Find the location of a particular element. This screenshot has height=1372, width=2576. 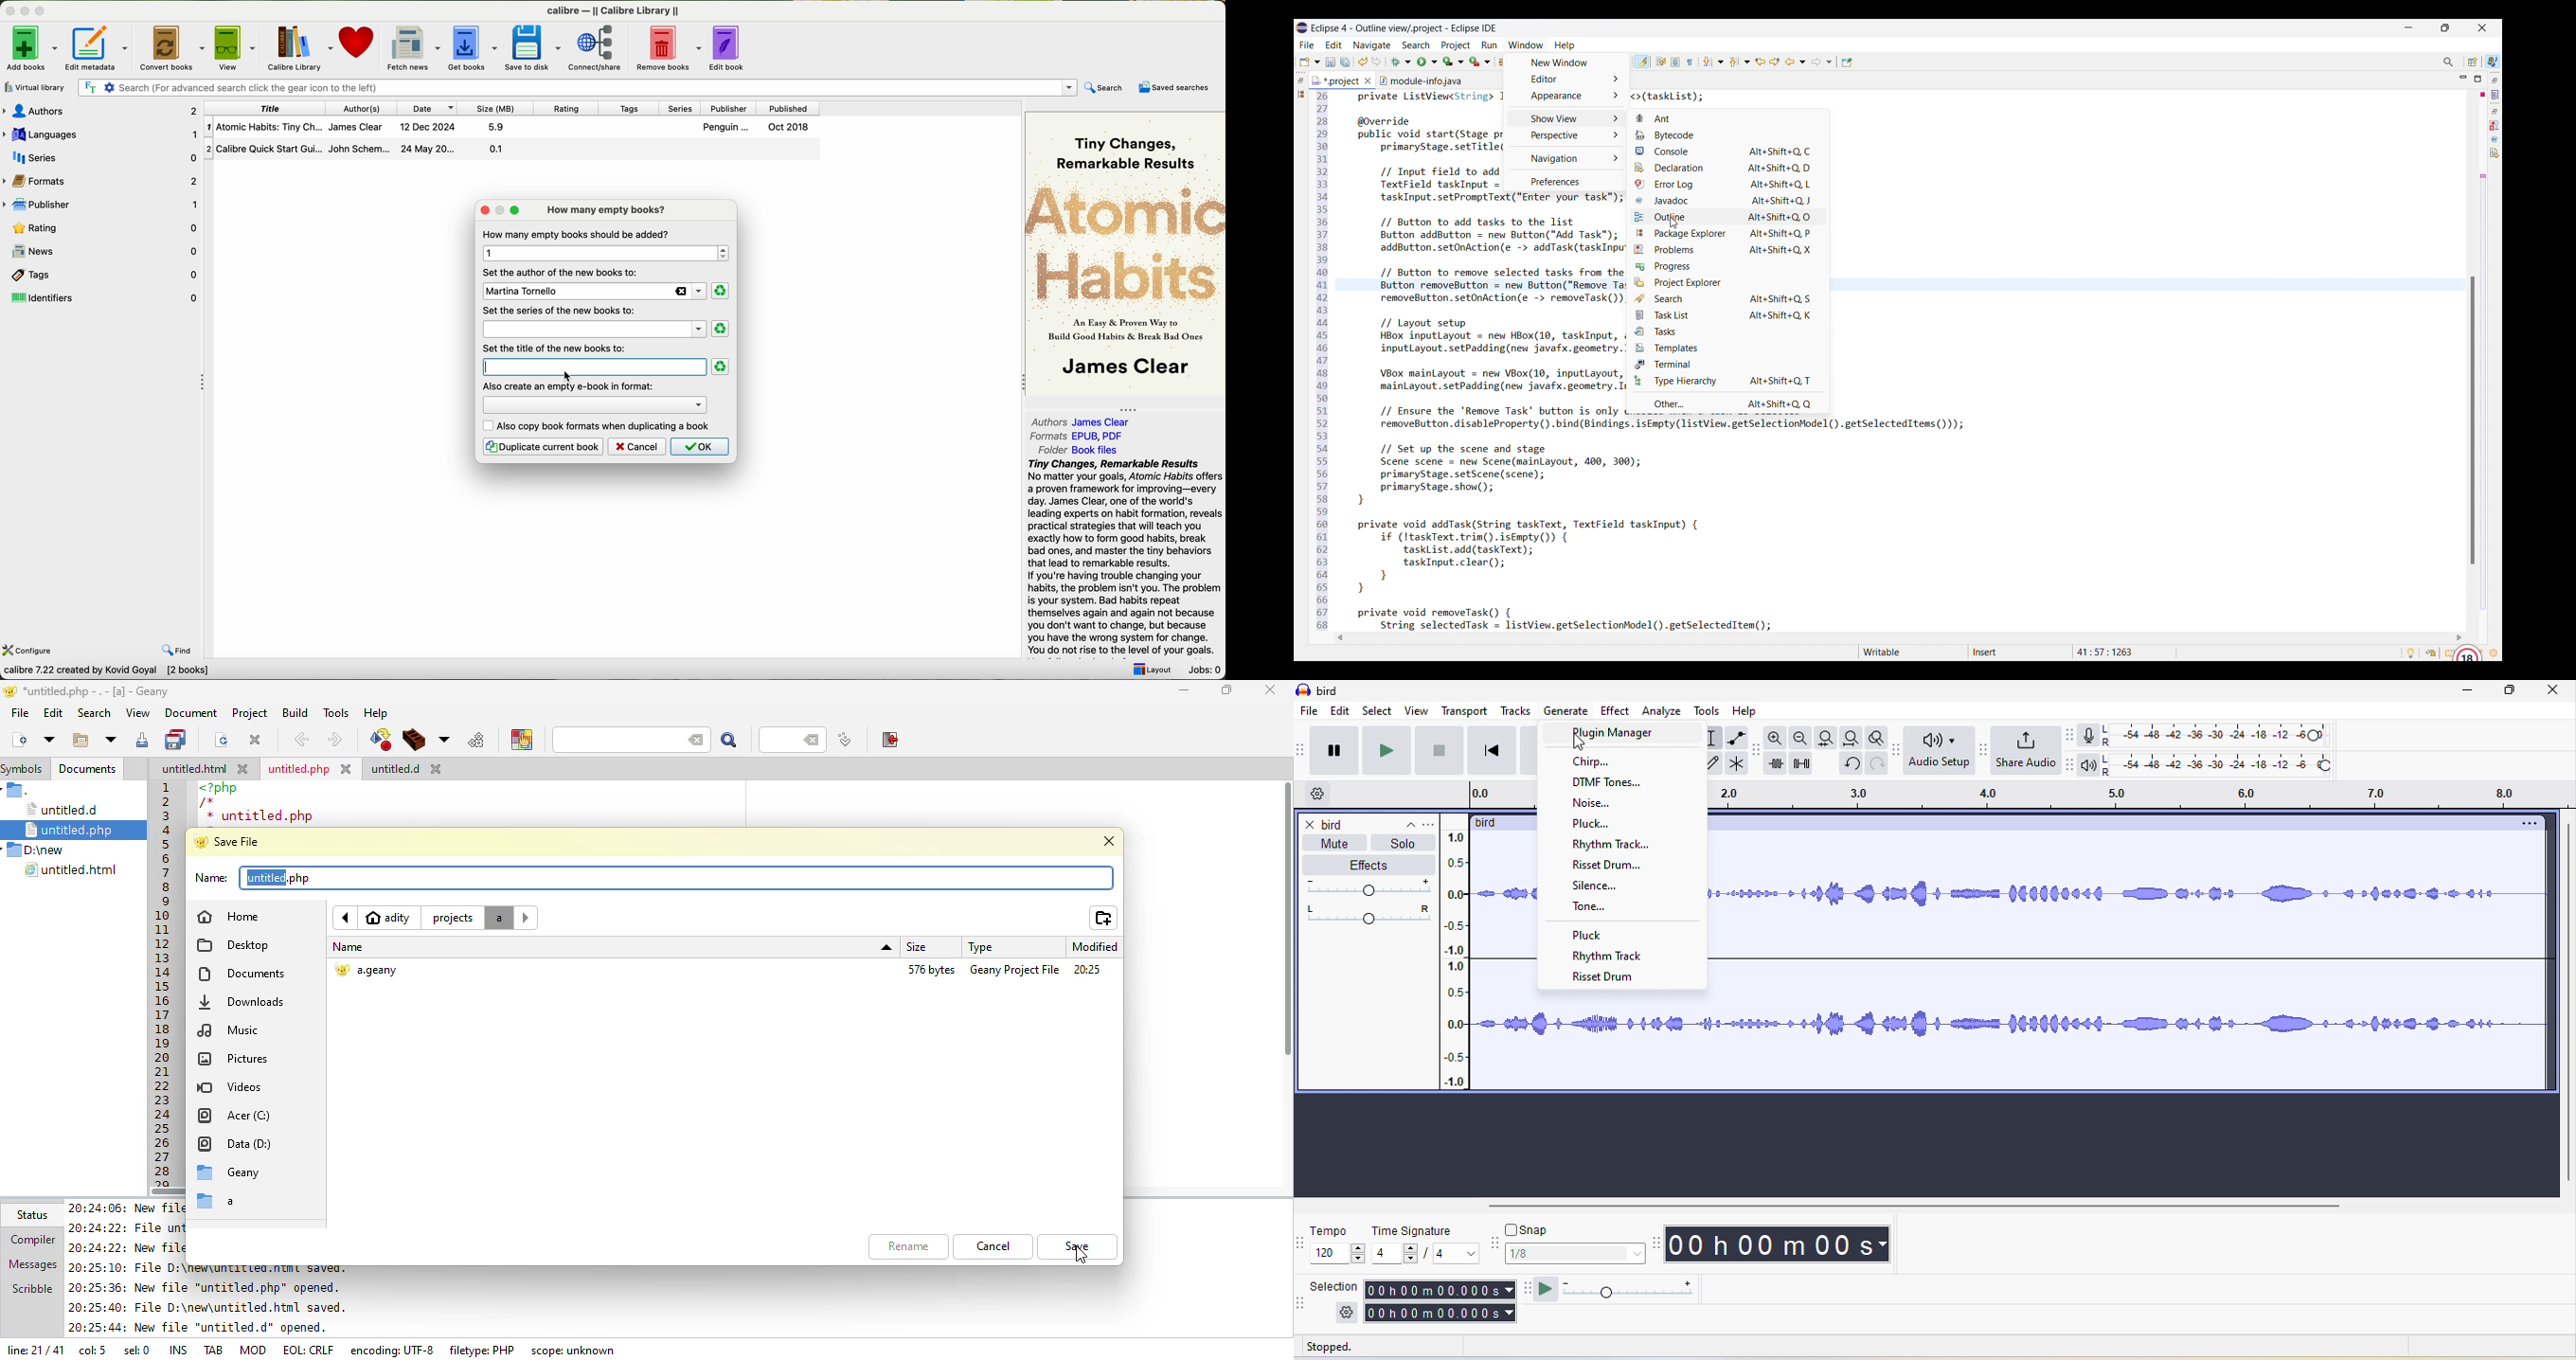

minimize program is located at coordinates (24, 10).